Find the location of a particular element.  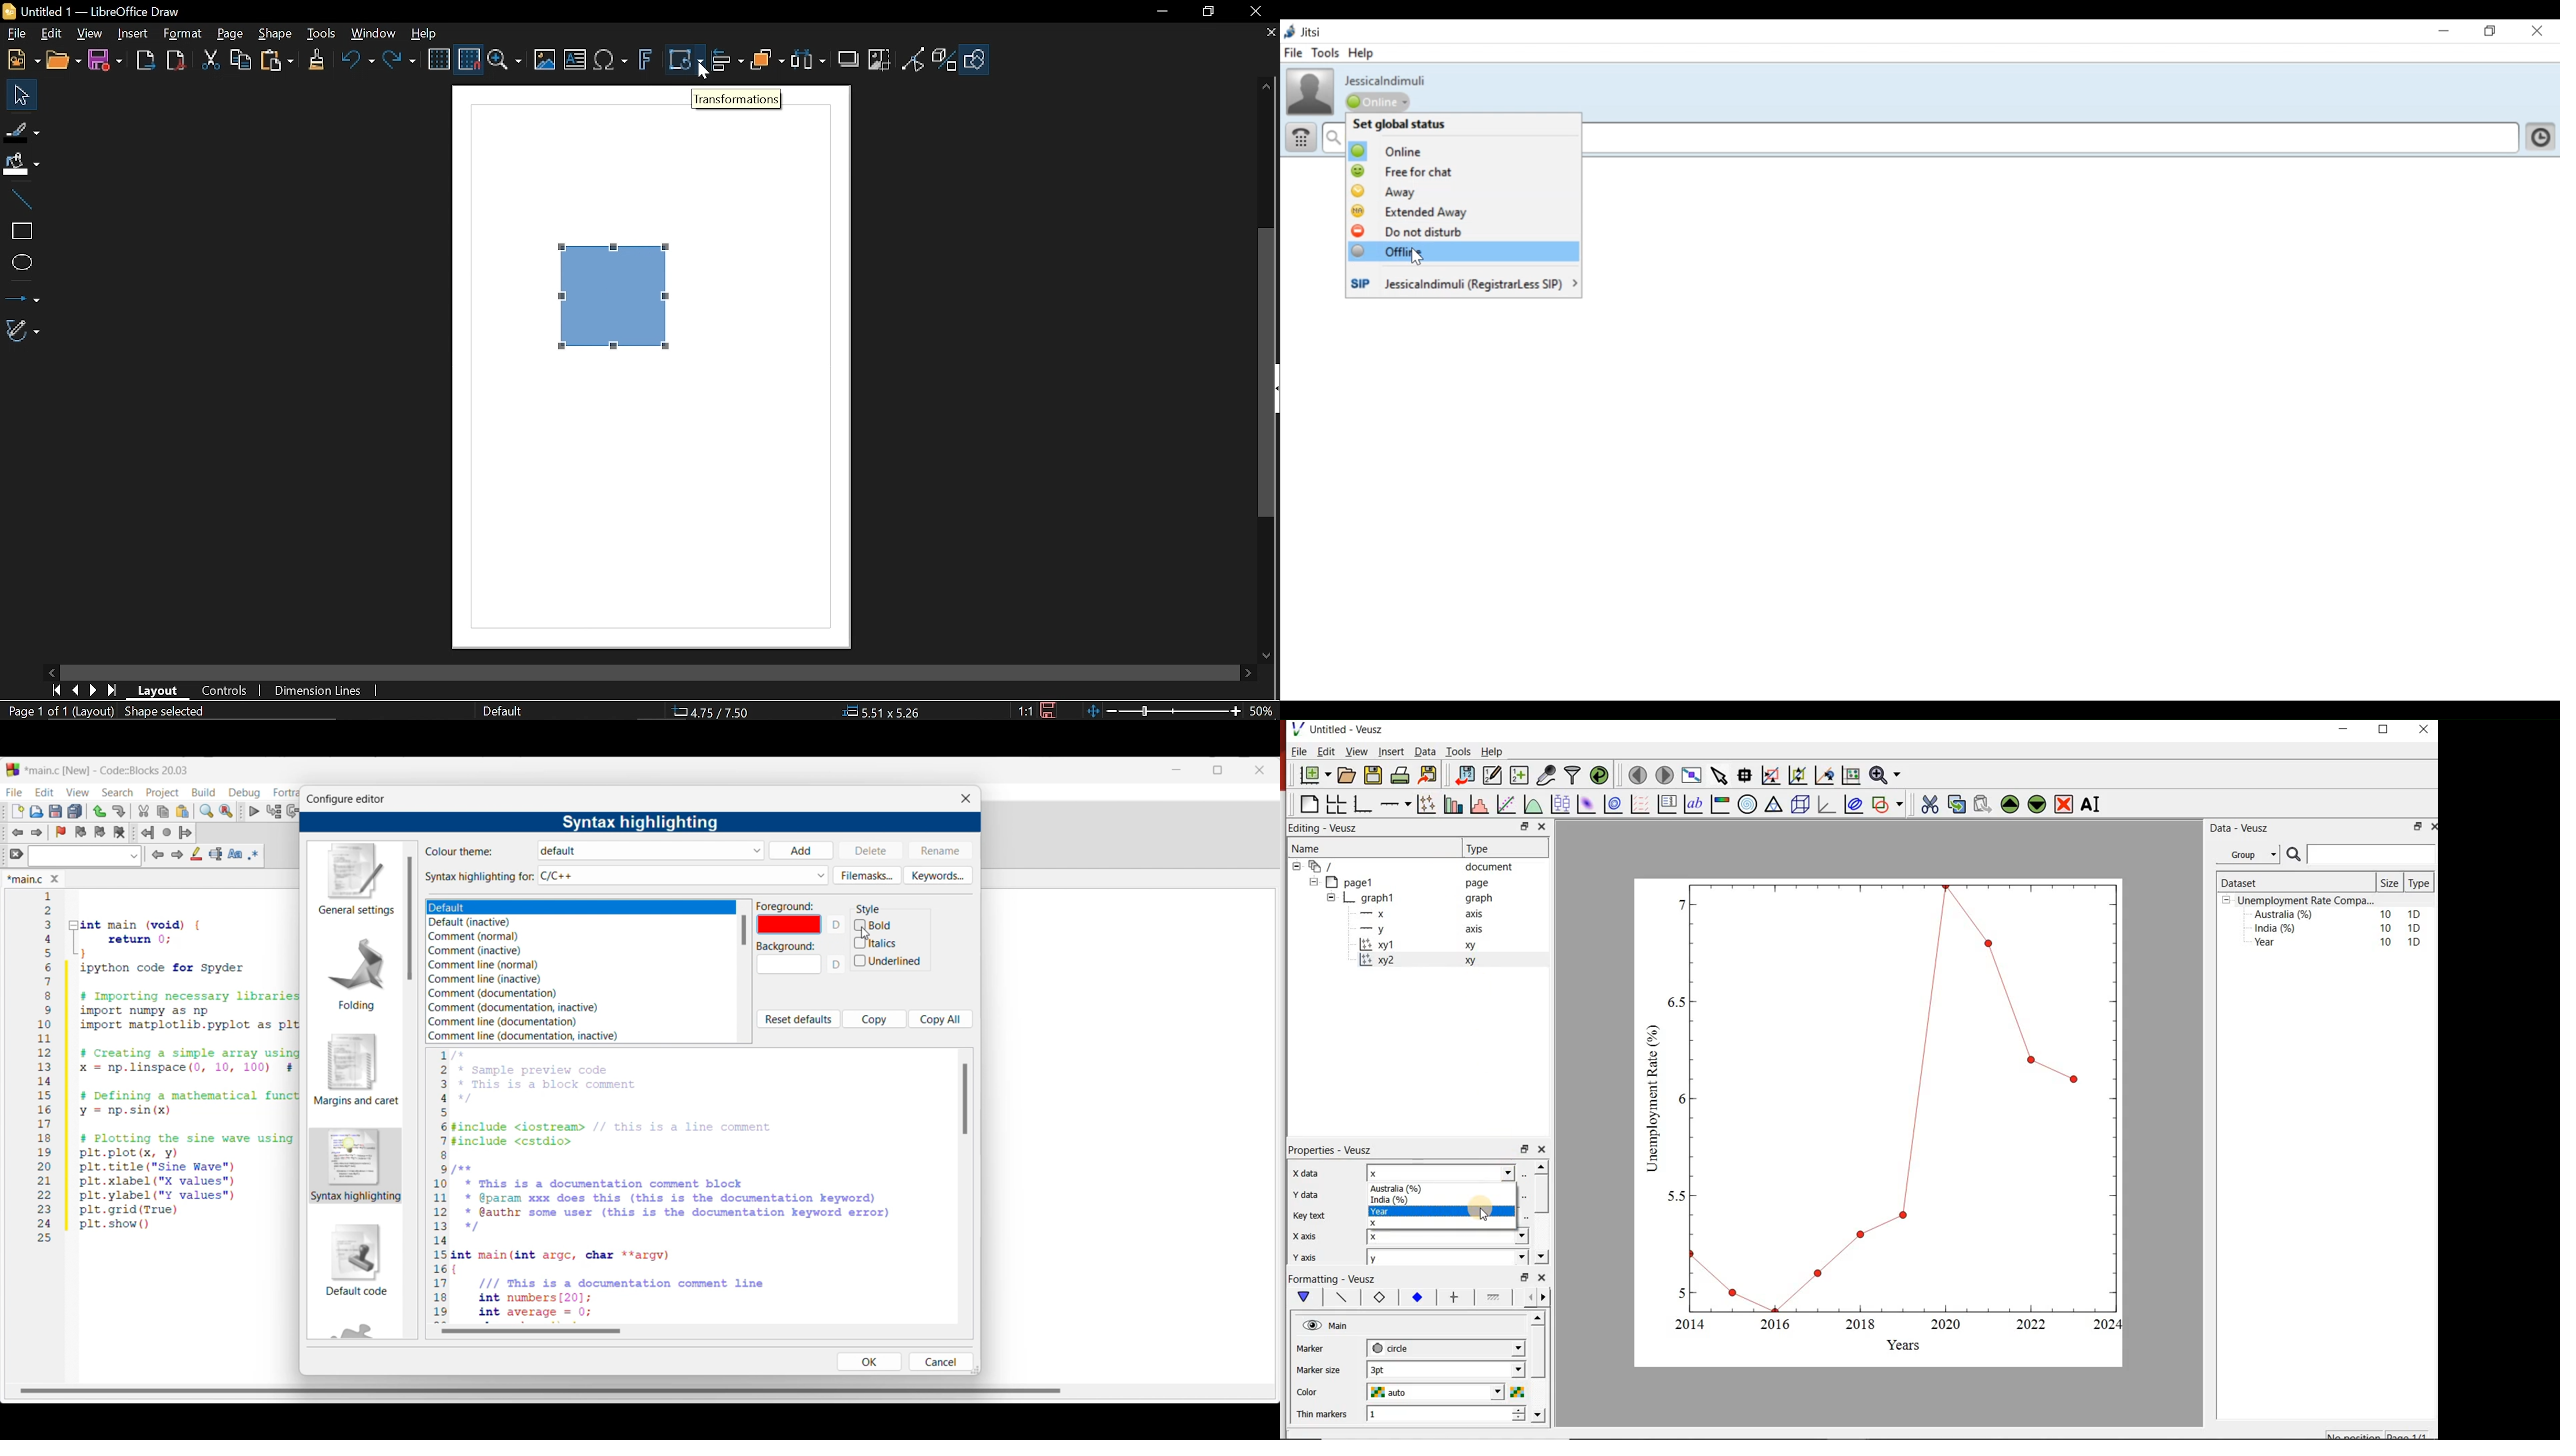

Toggle  is located at coordinates (914, 59).